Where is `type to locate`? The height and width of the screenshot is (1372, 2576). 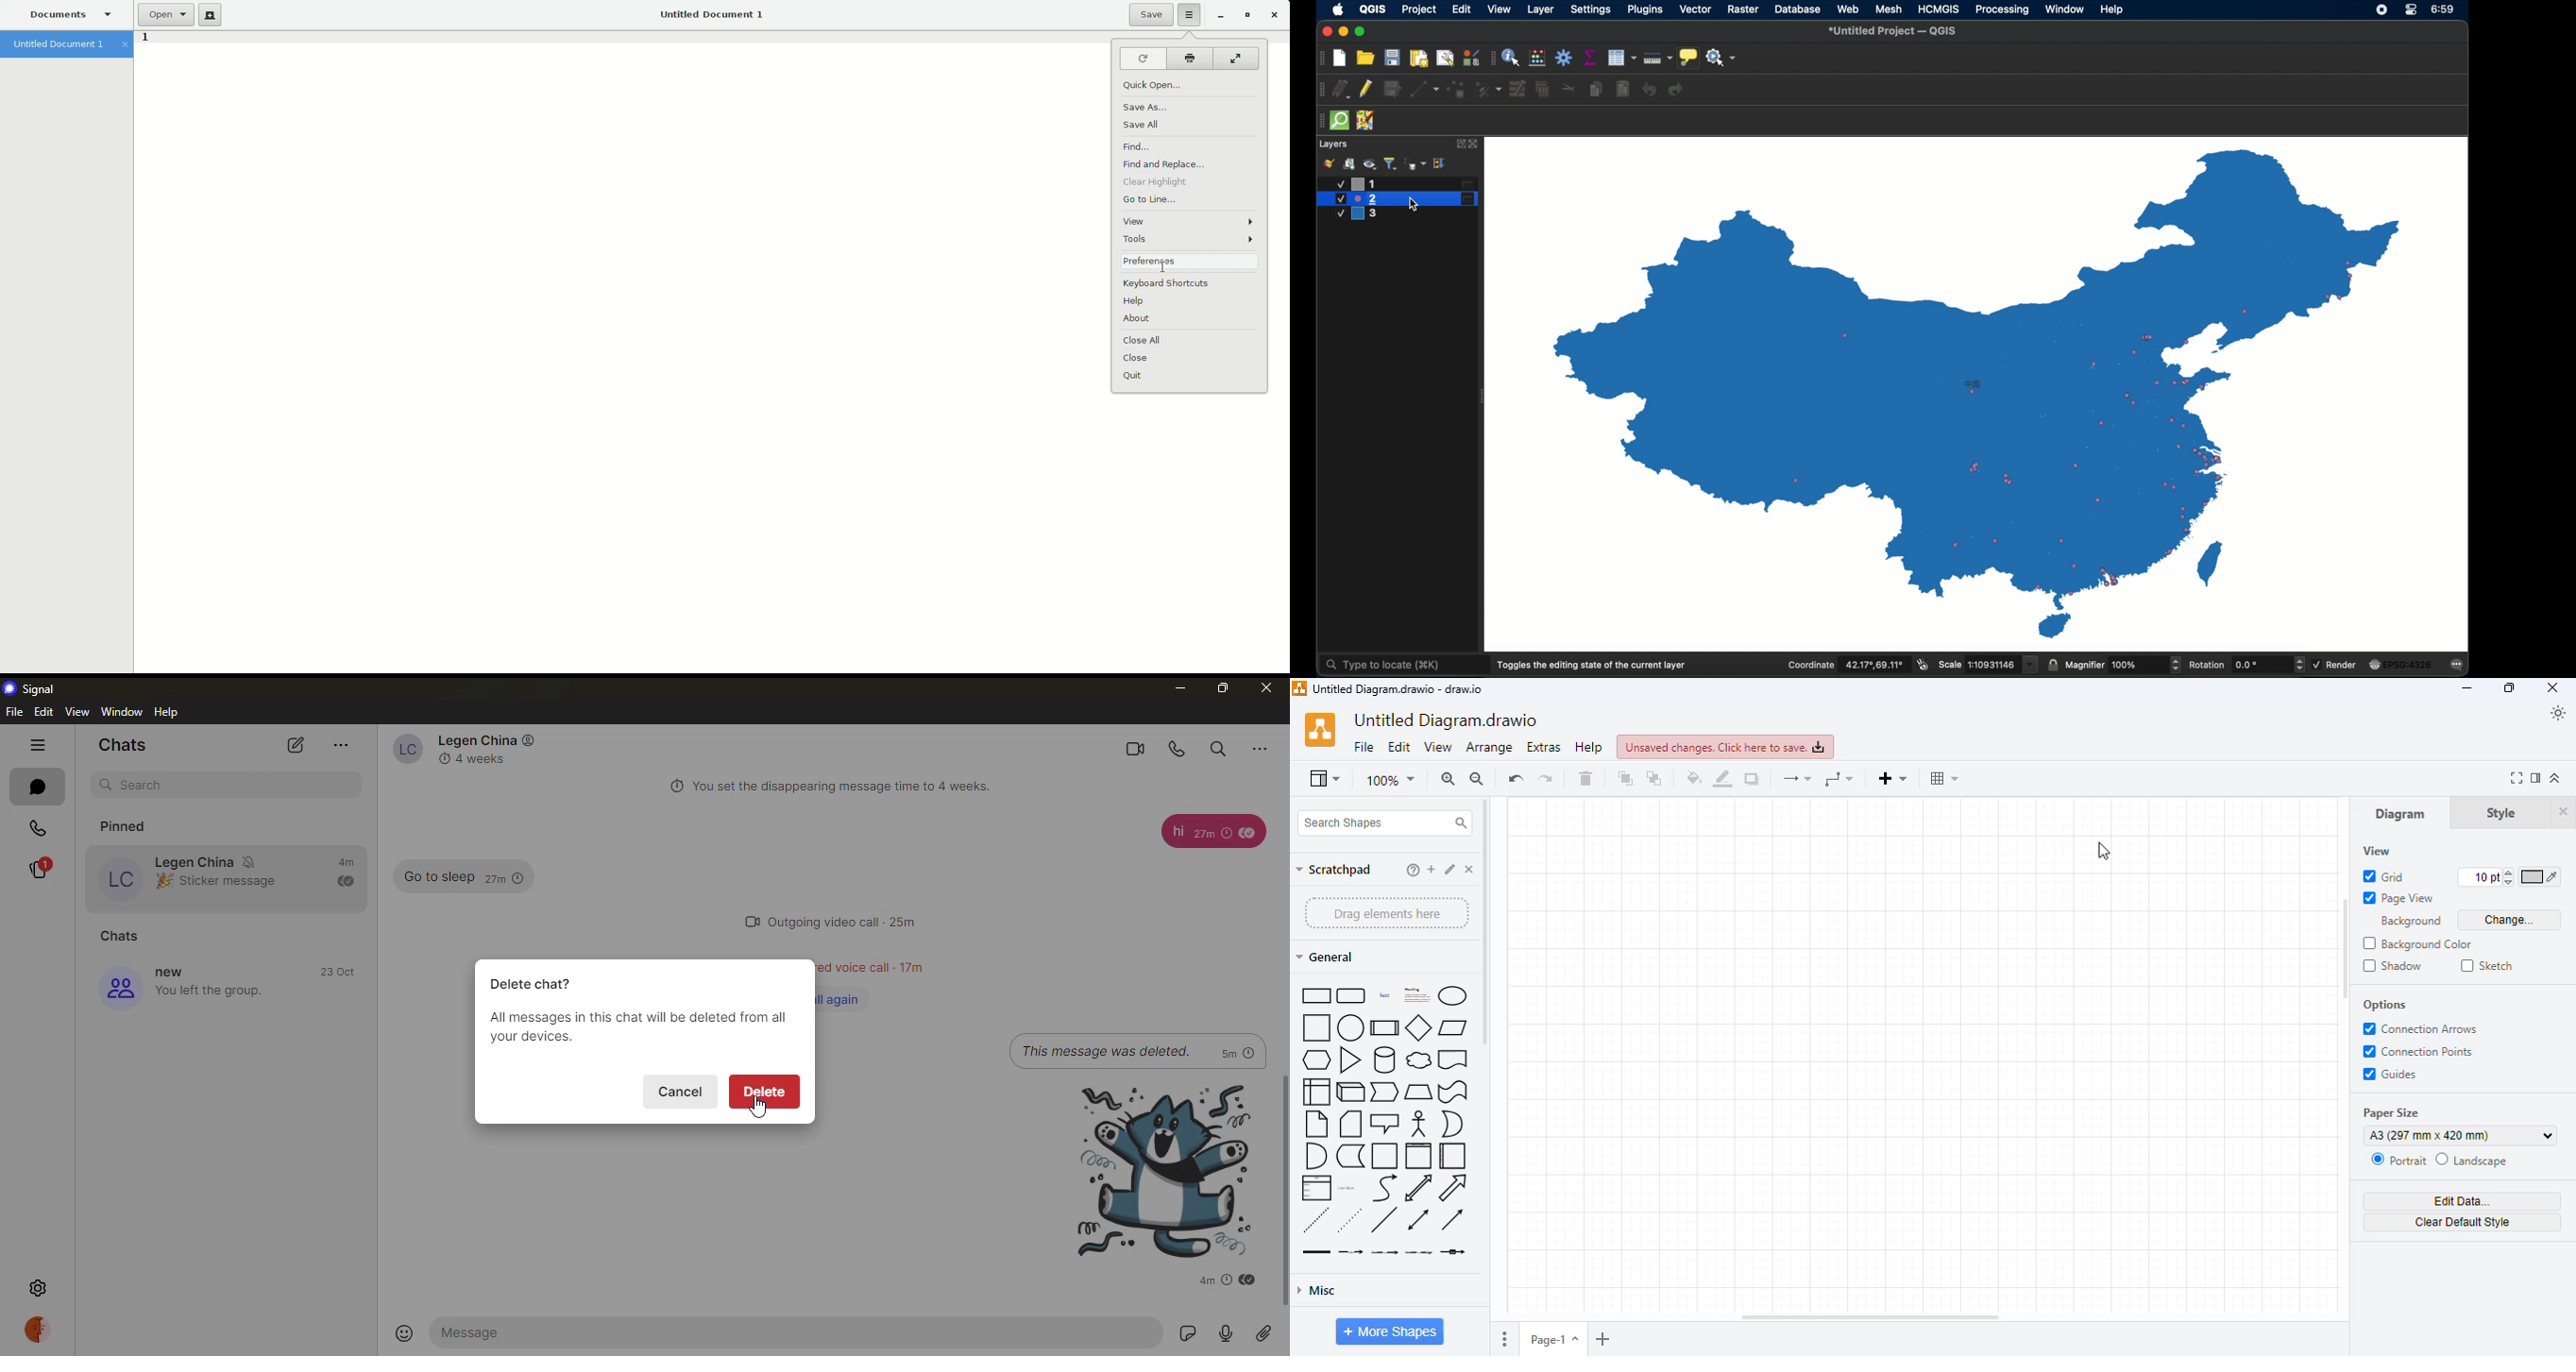 type to locate is located at coordinates (1381, 665).